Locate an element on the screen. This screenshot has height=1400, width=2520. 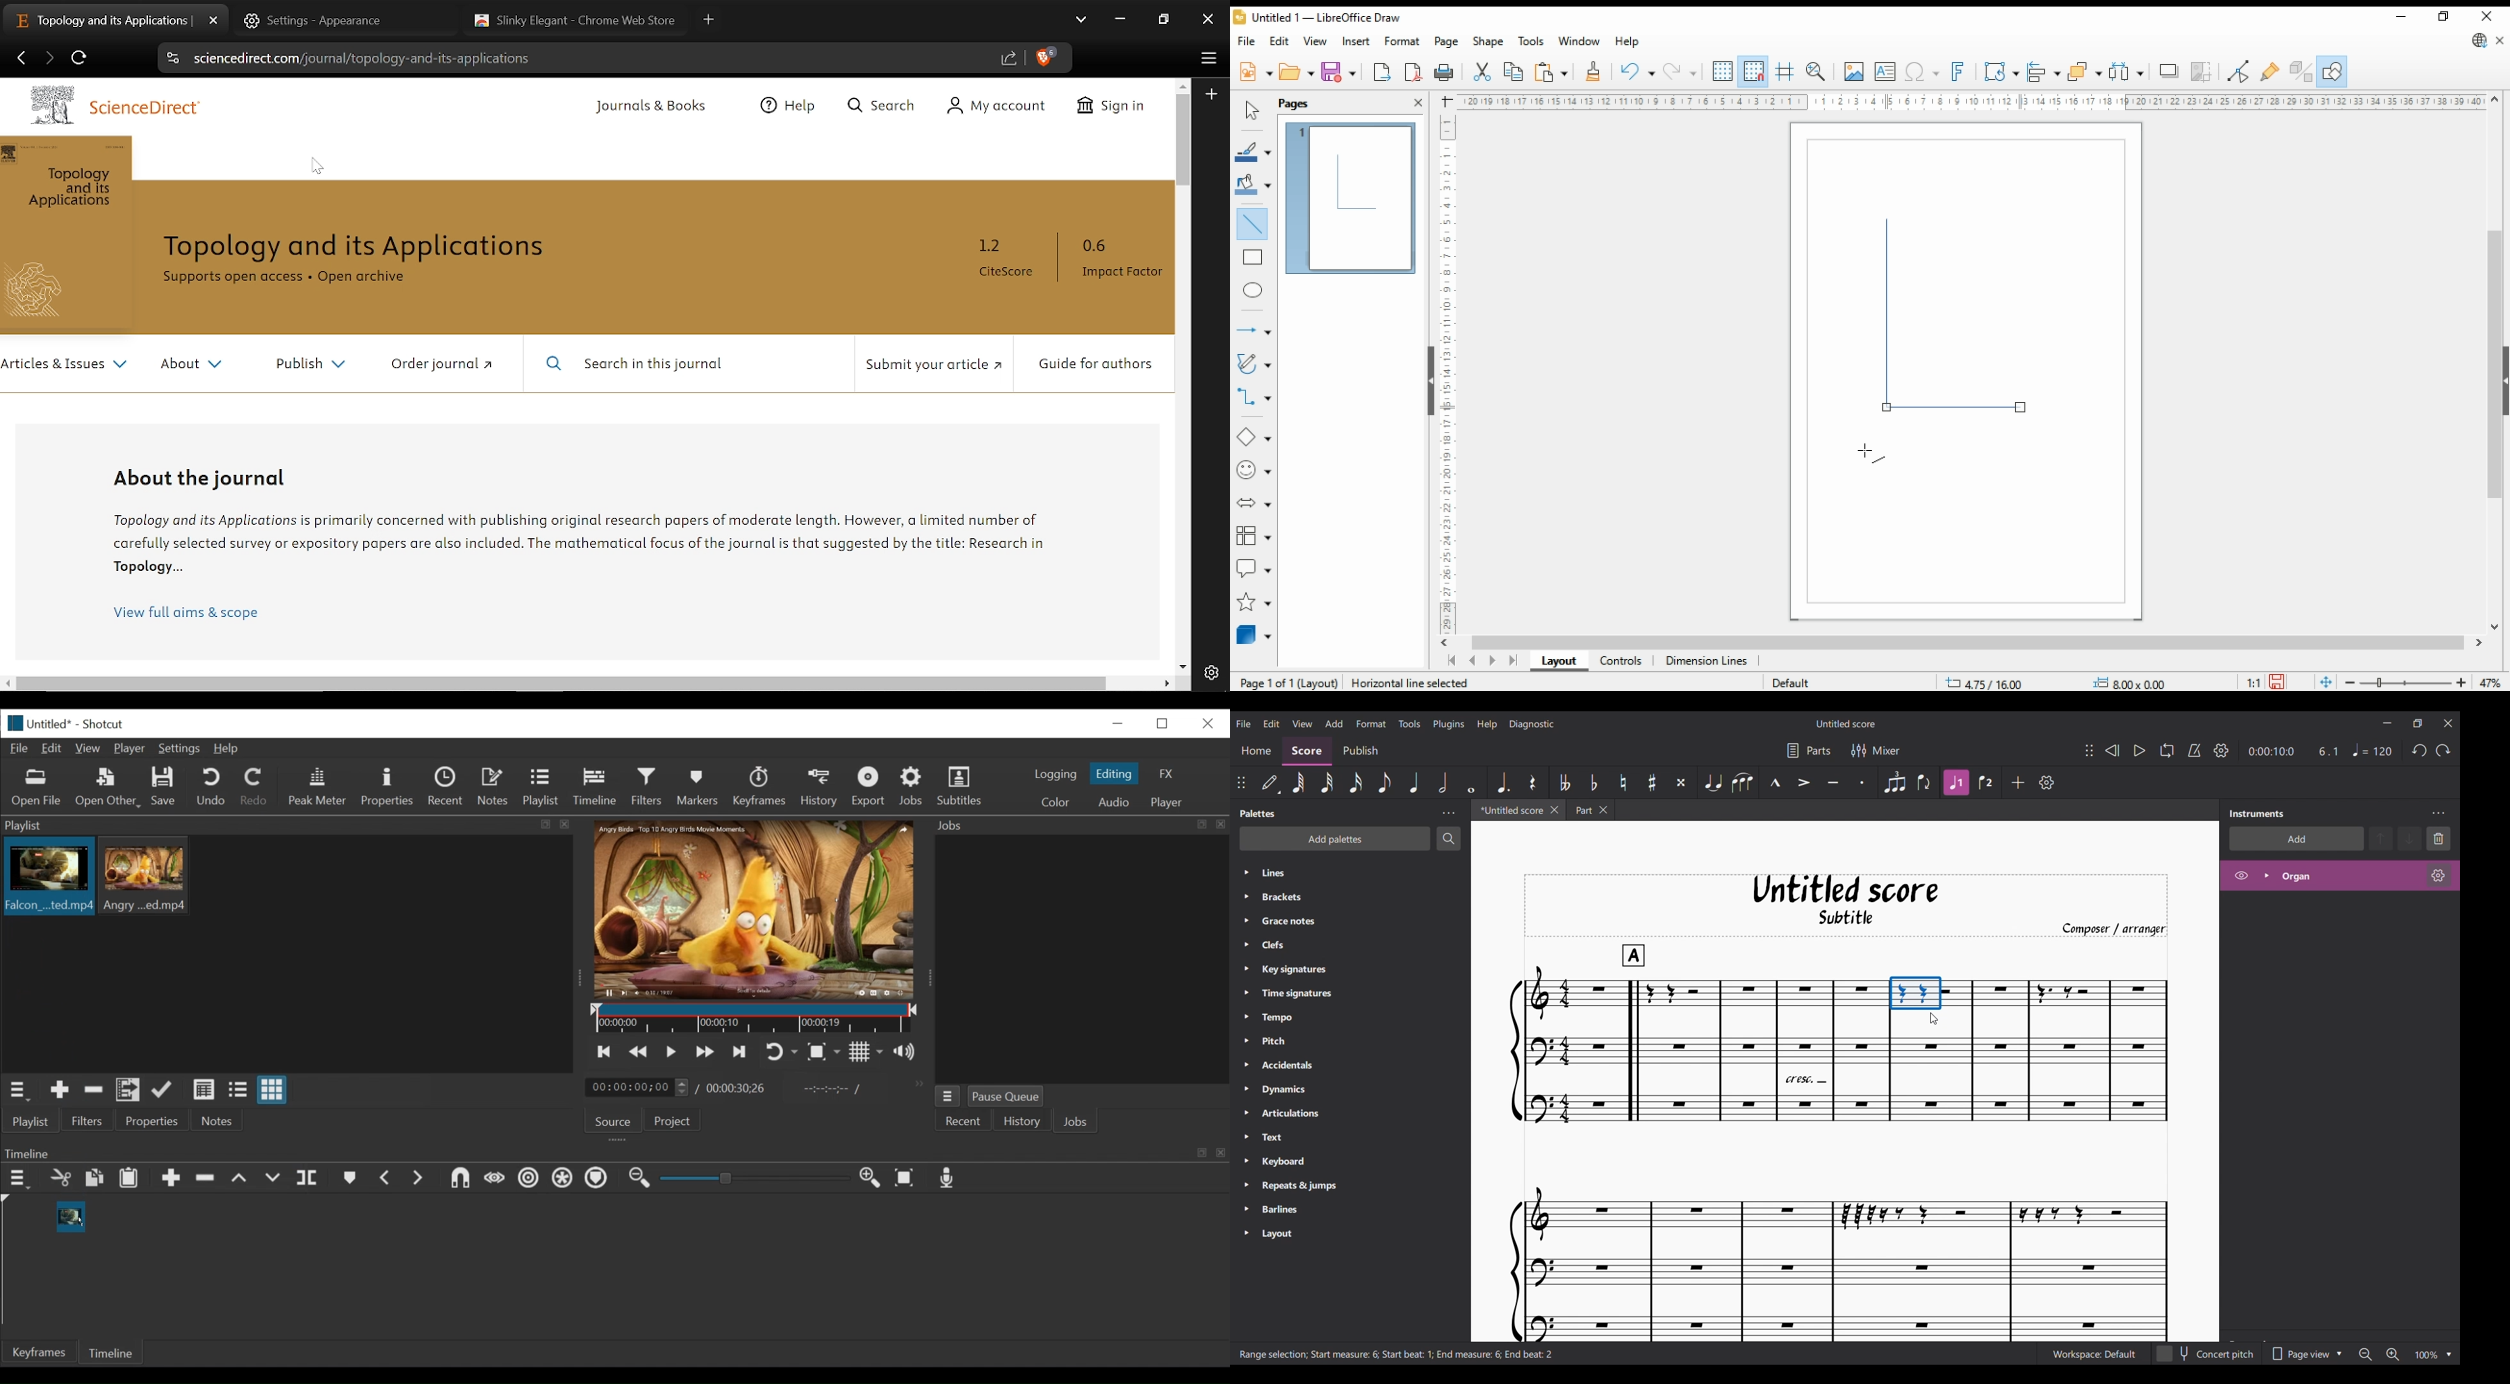
select at least three objects to distribute is located at coordinates (2128, 72).